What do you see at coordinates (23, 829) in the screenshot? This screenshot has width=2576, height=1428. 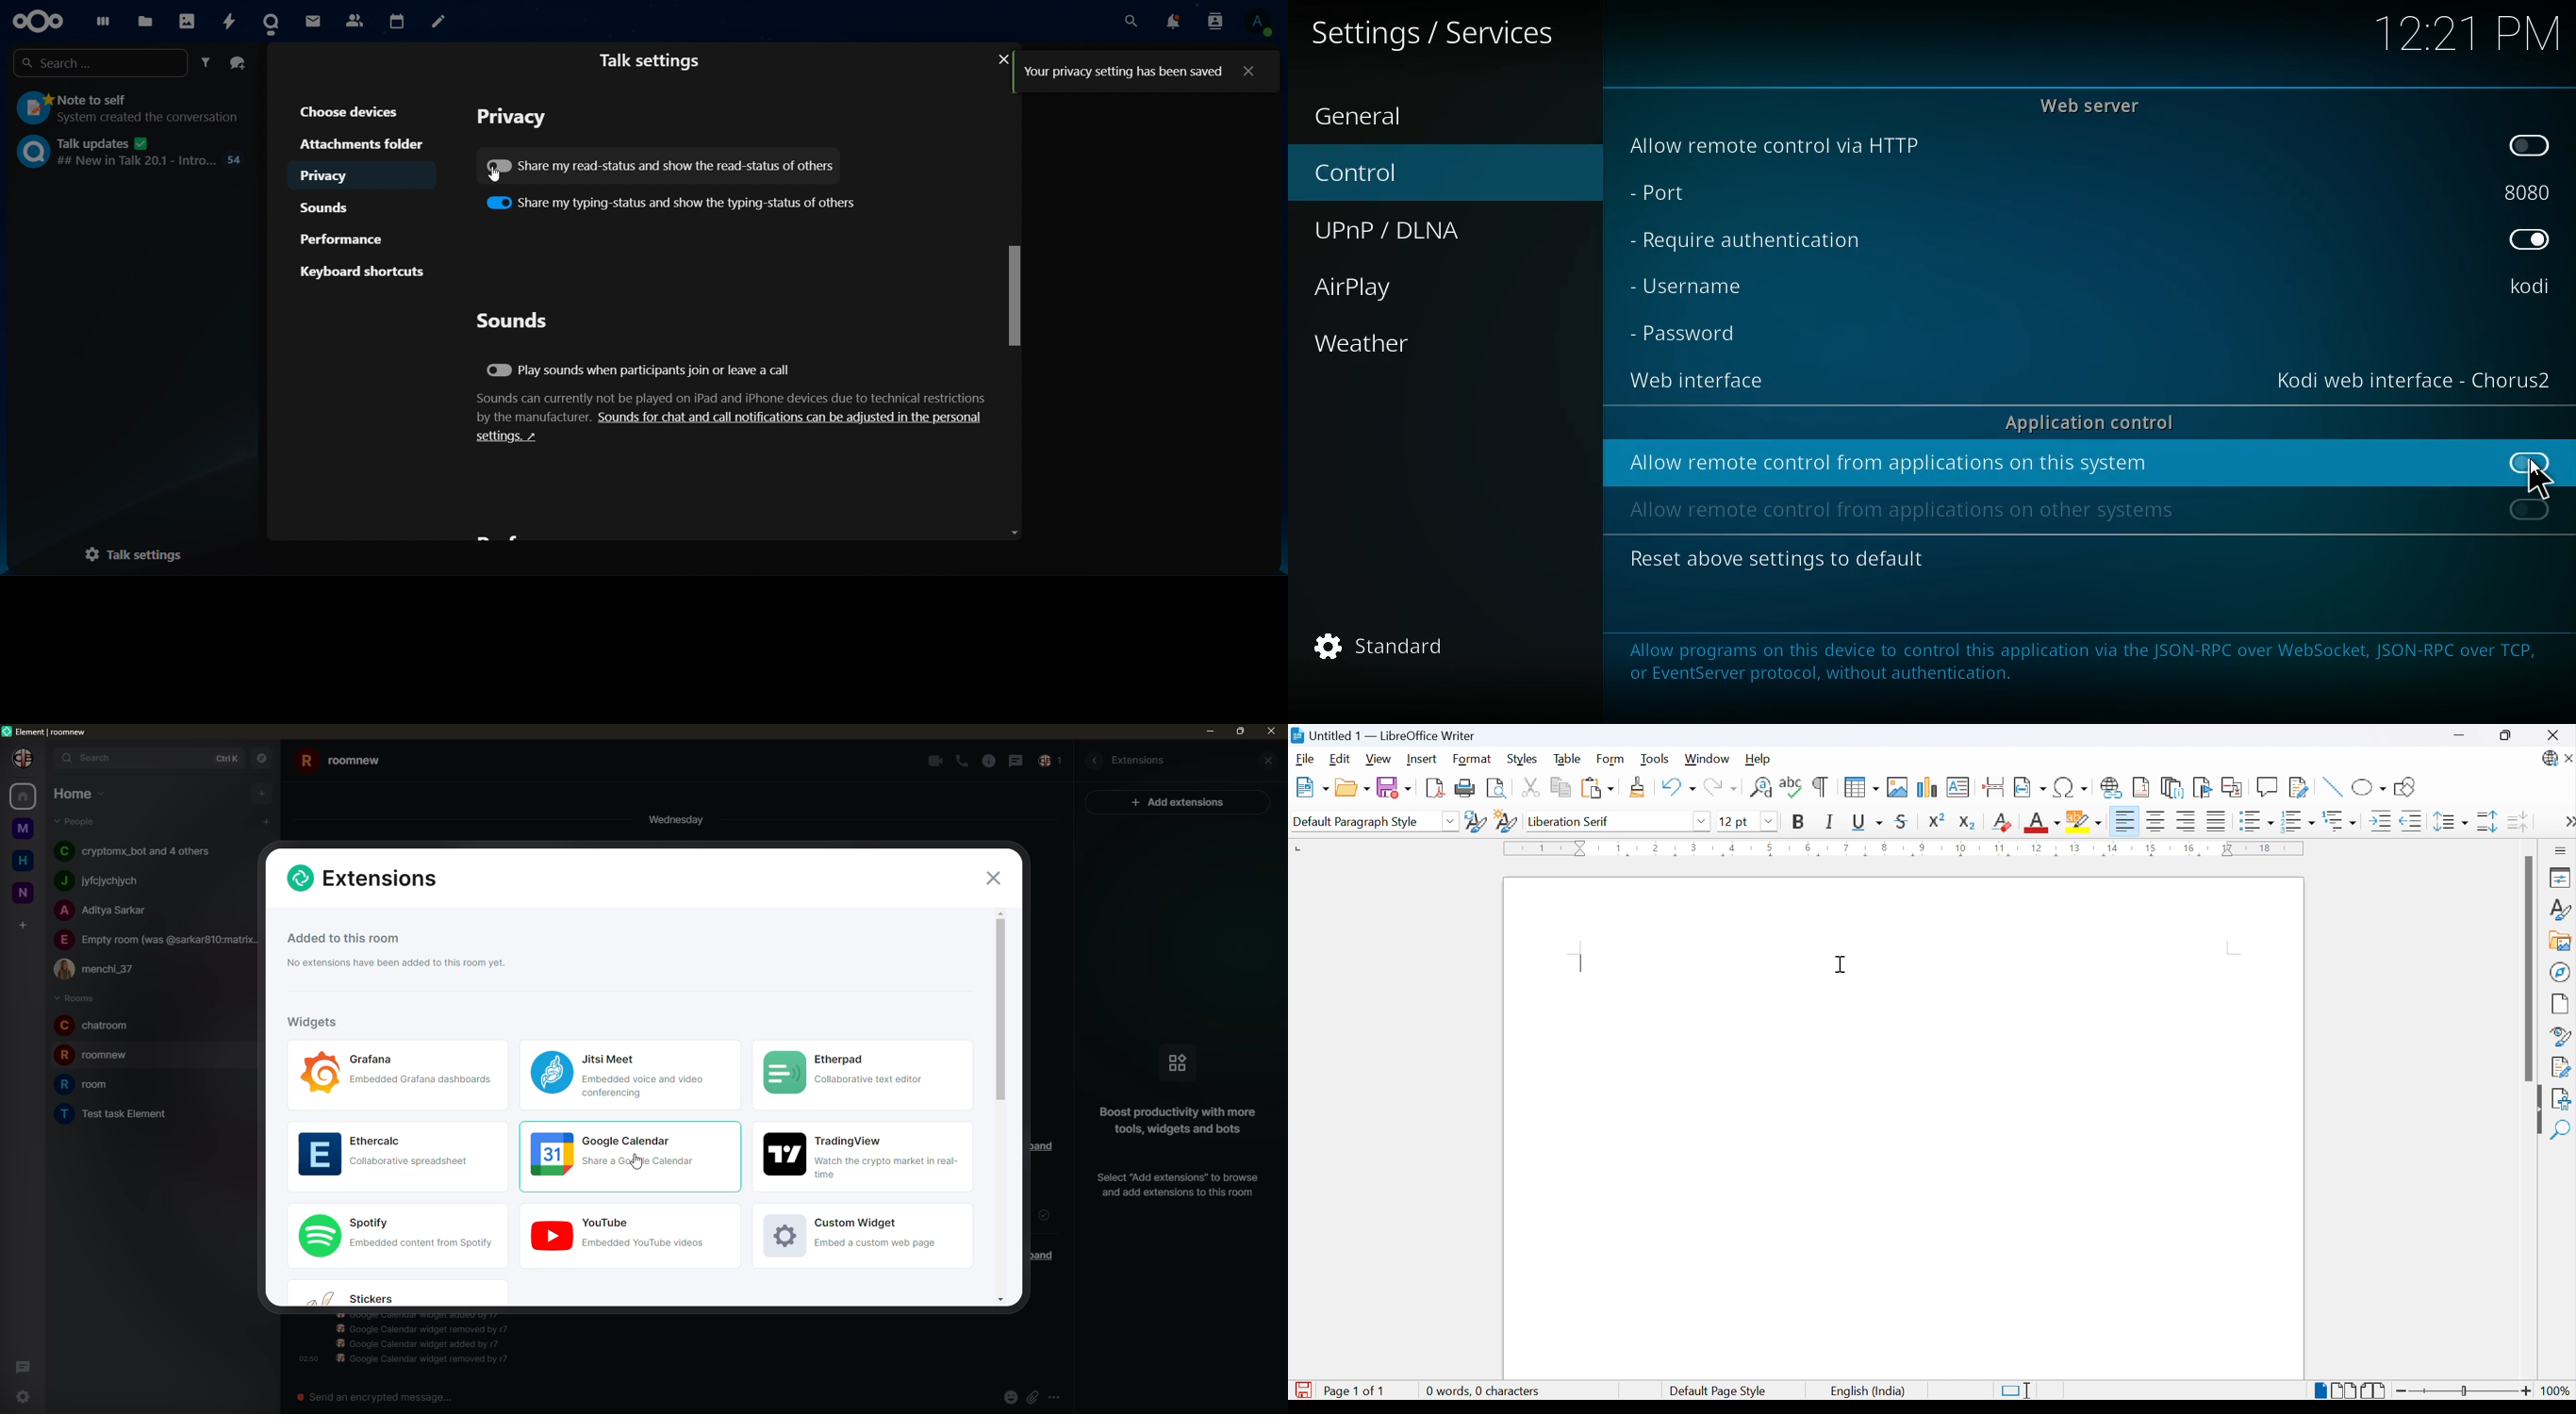 I see `room` at bounding box center [23, 829].